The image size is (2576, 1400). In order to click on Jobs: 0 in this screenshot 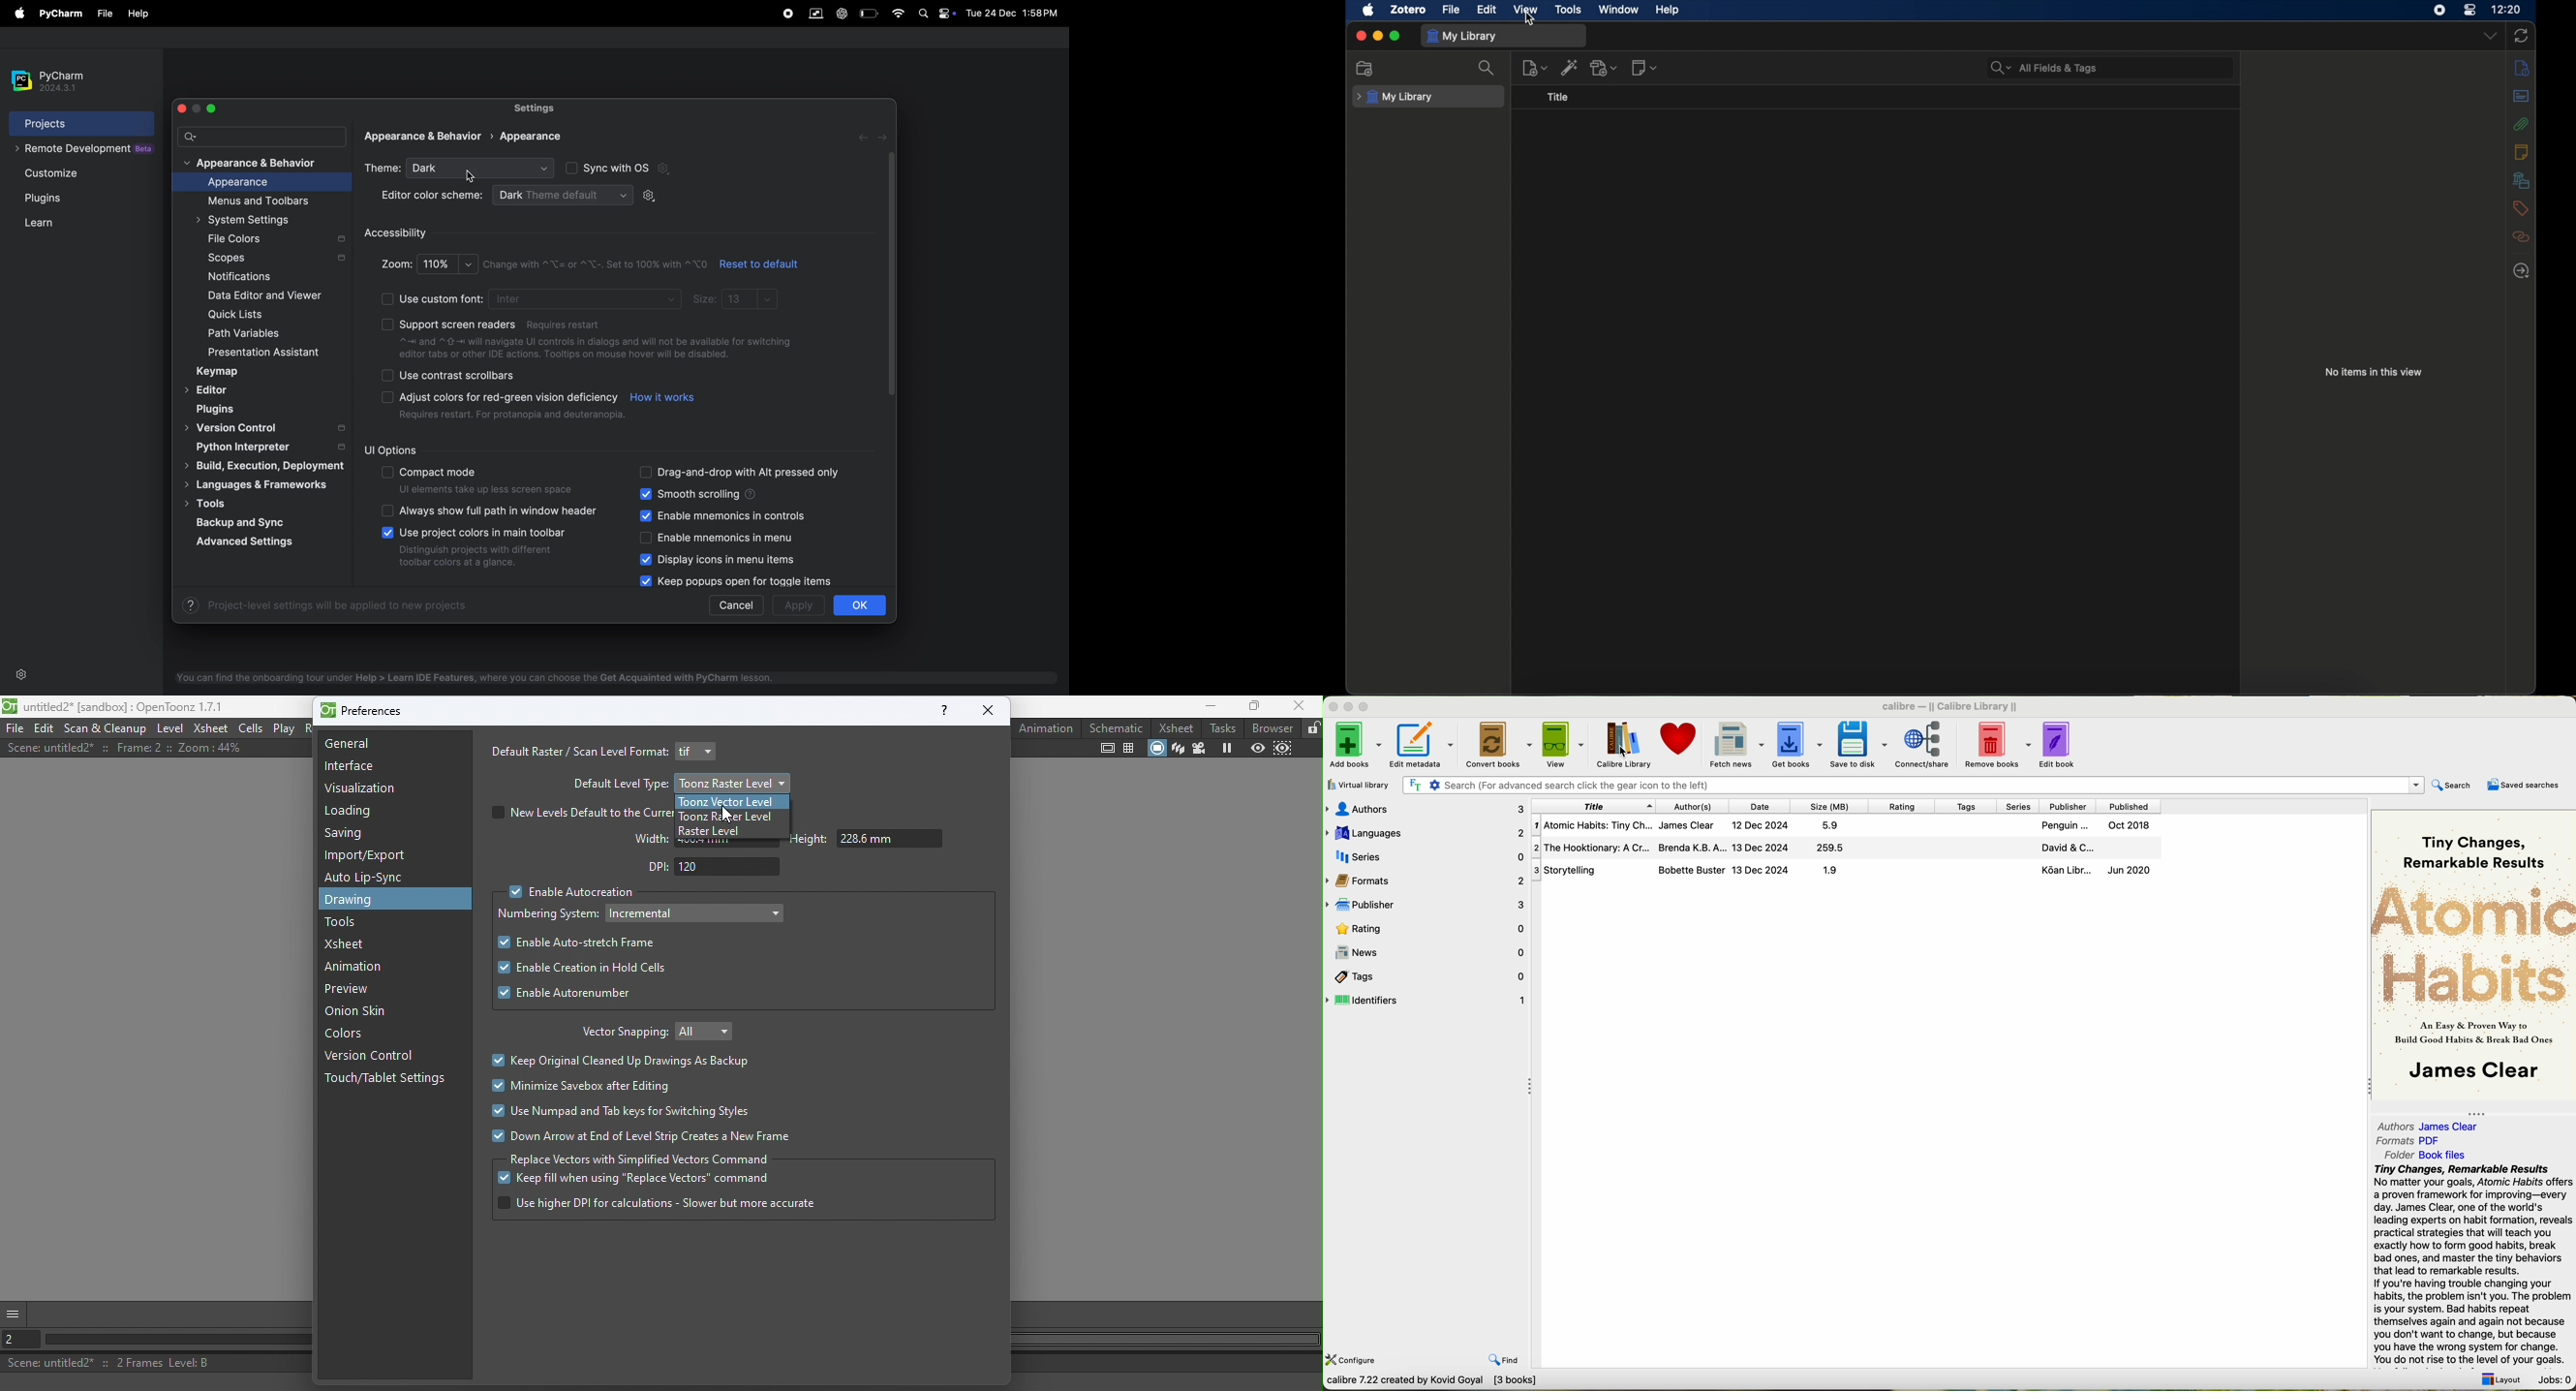, I will do `click(2554, 1379)`.